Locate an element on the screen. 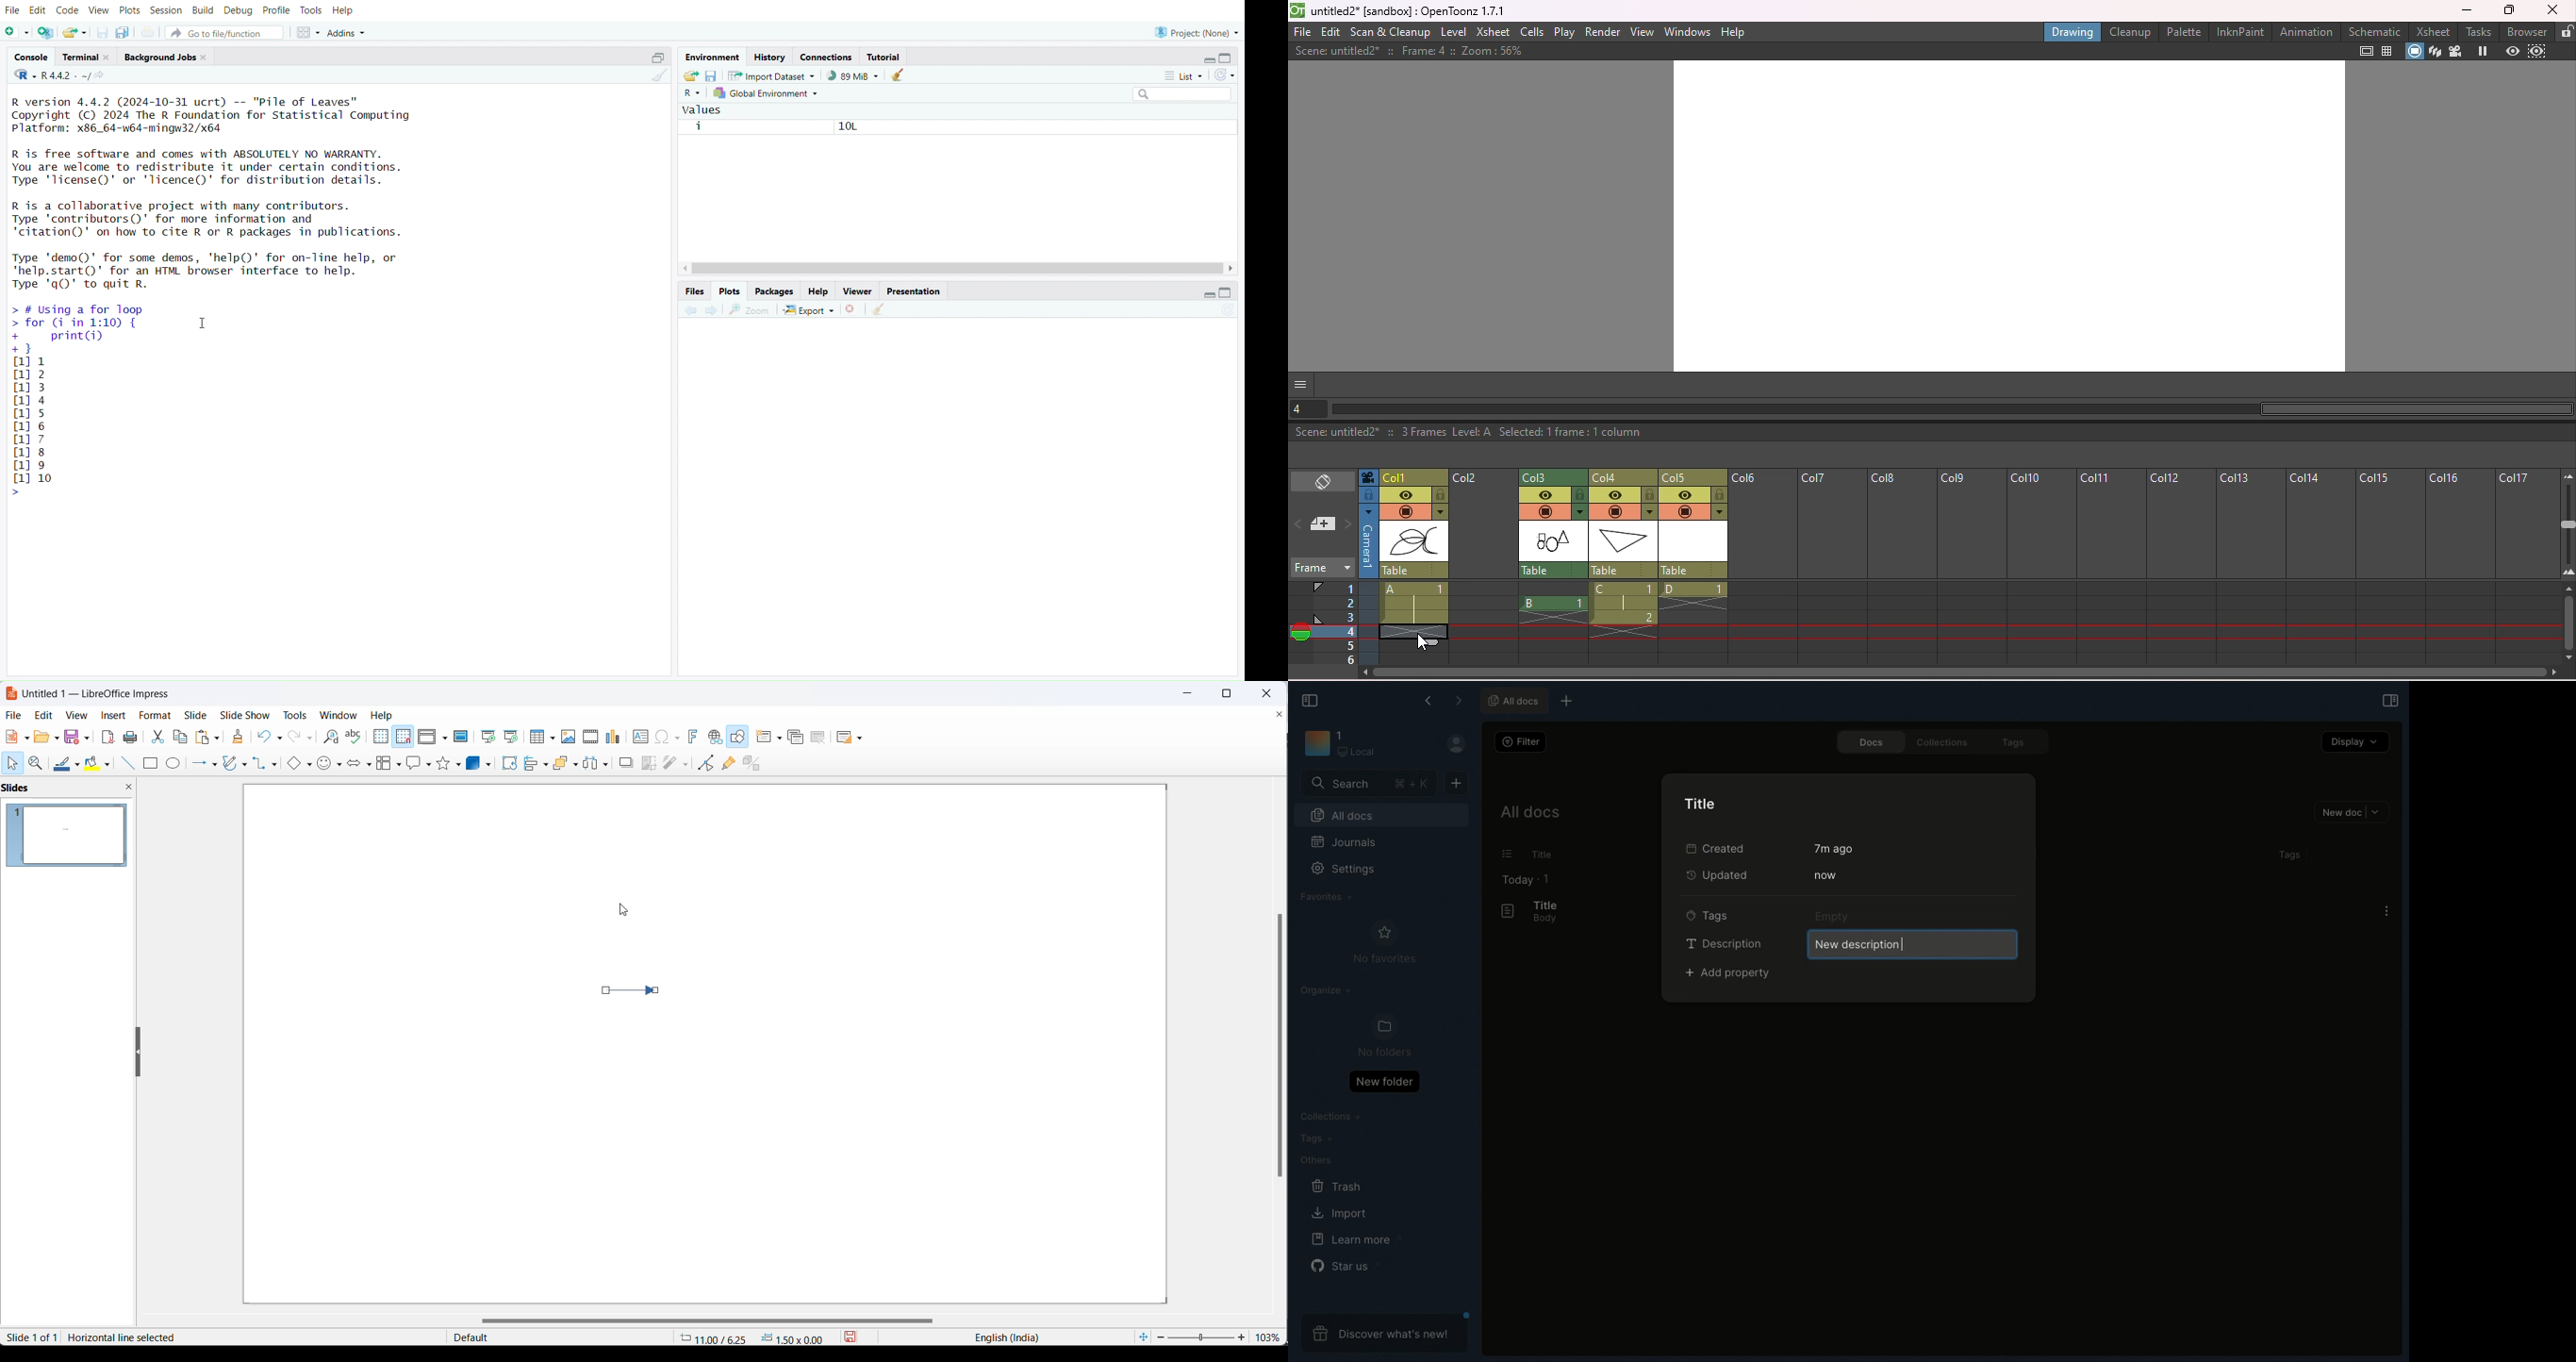 The width and height of the screenshot is (2576, 1372). clear all plot is located at coordinates (880, 311).